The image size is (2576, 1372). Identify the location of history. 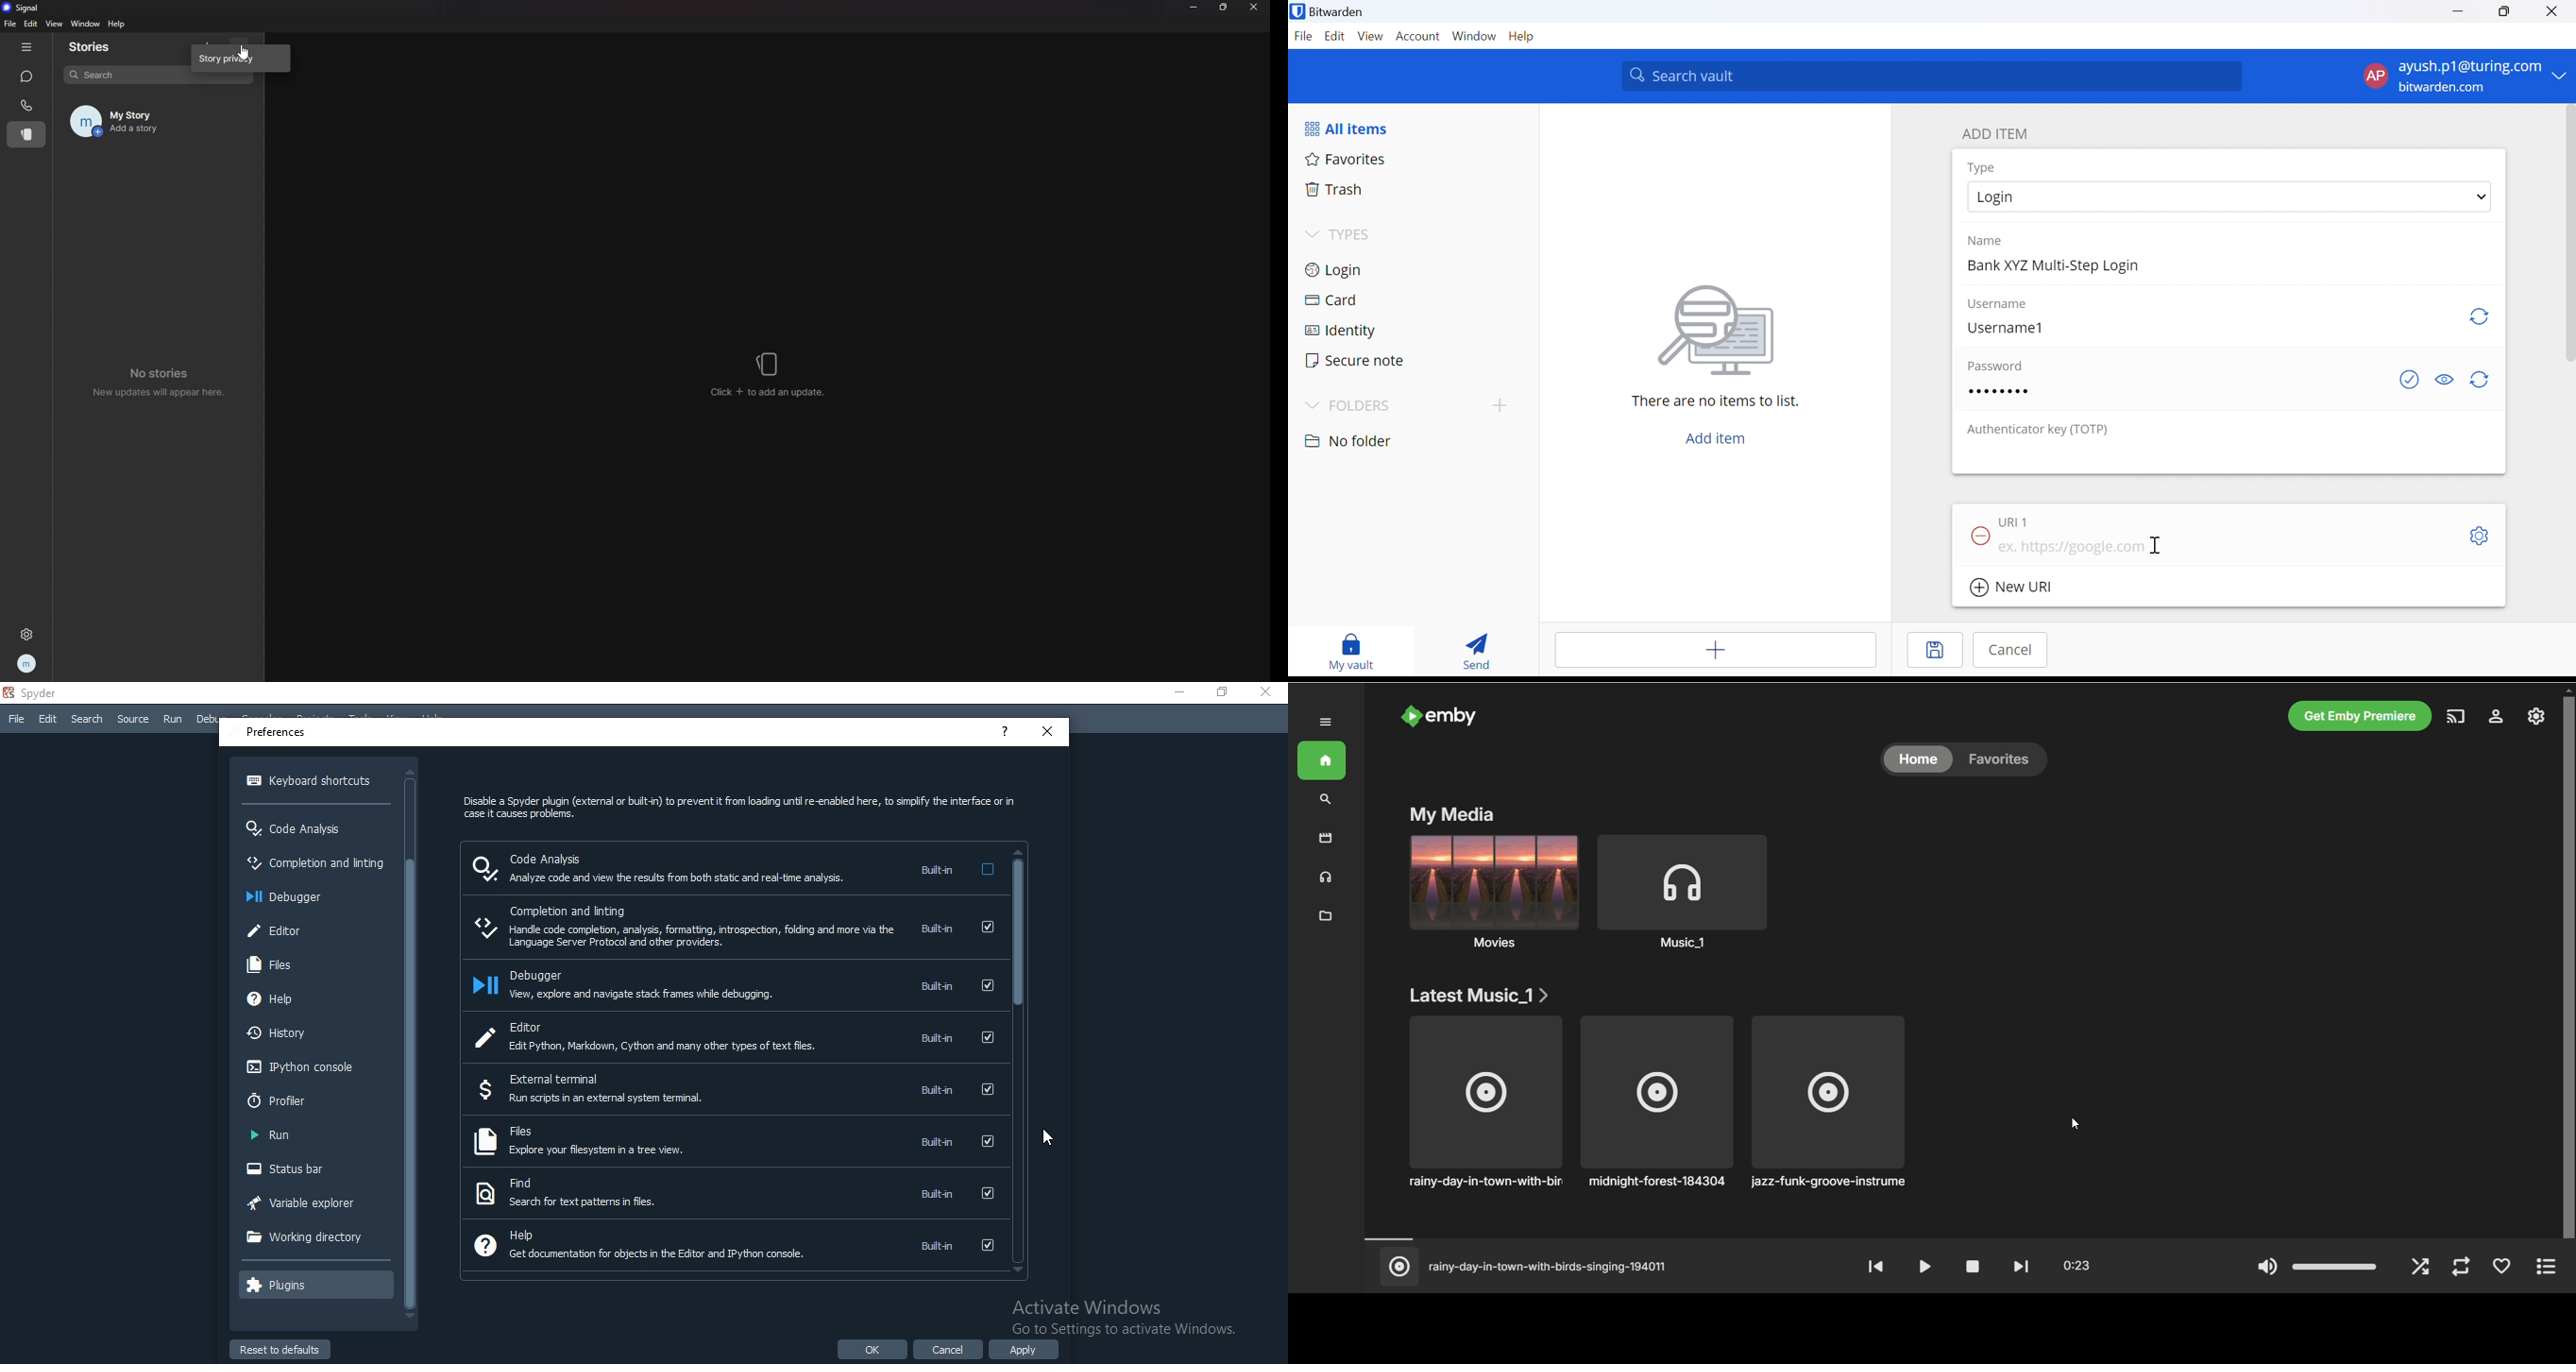
(313, 1034).